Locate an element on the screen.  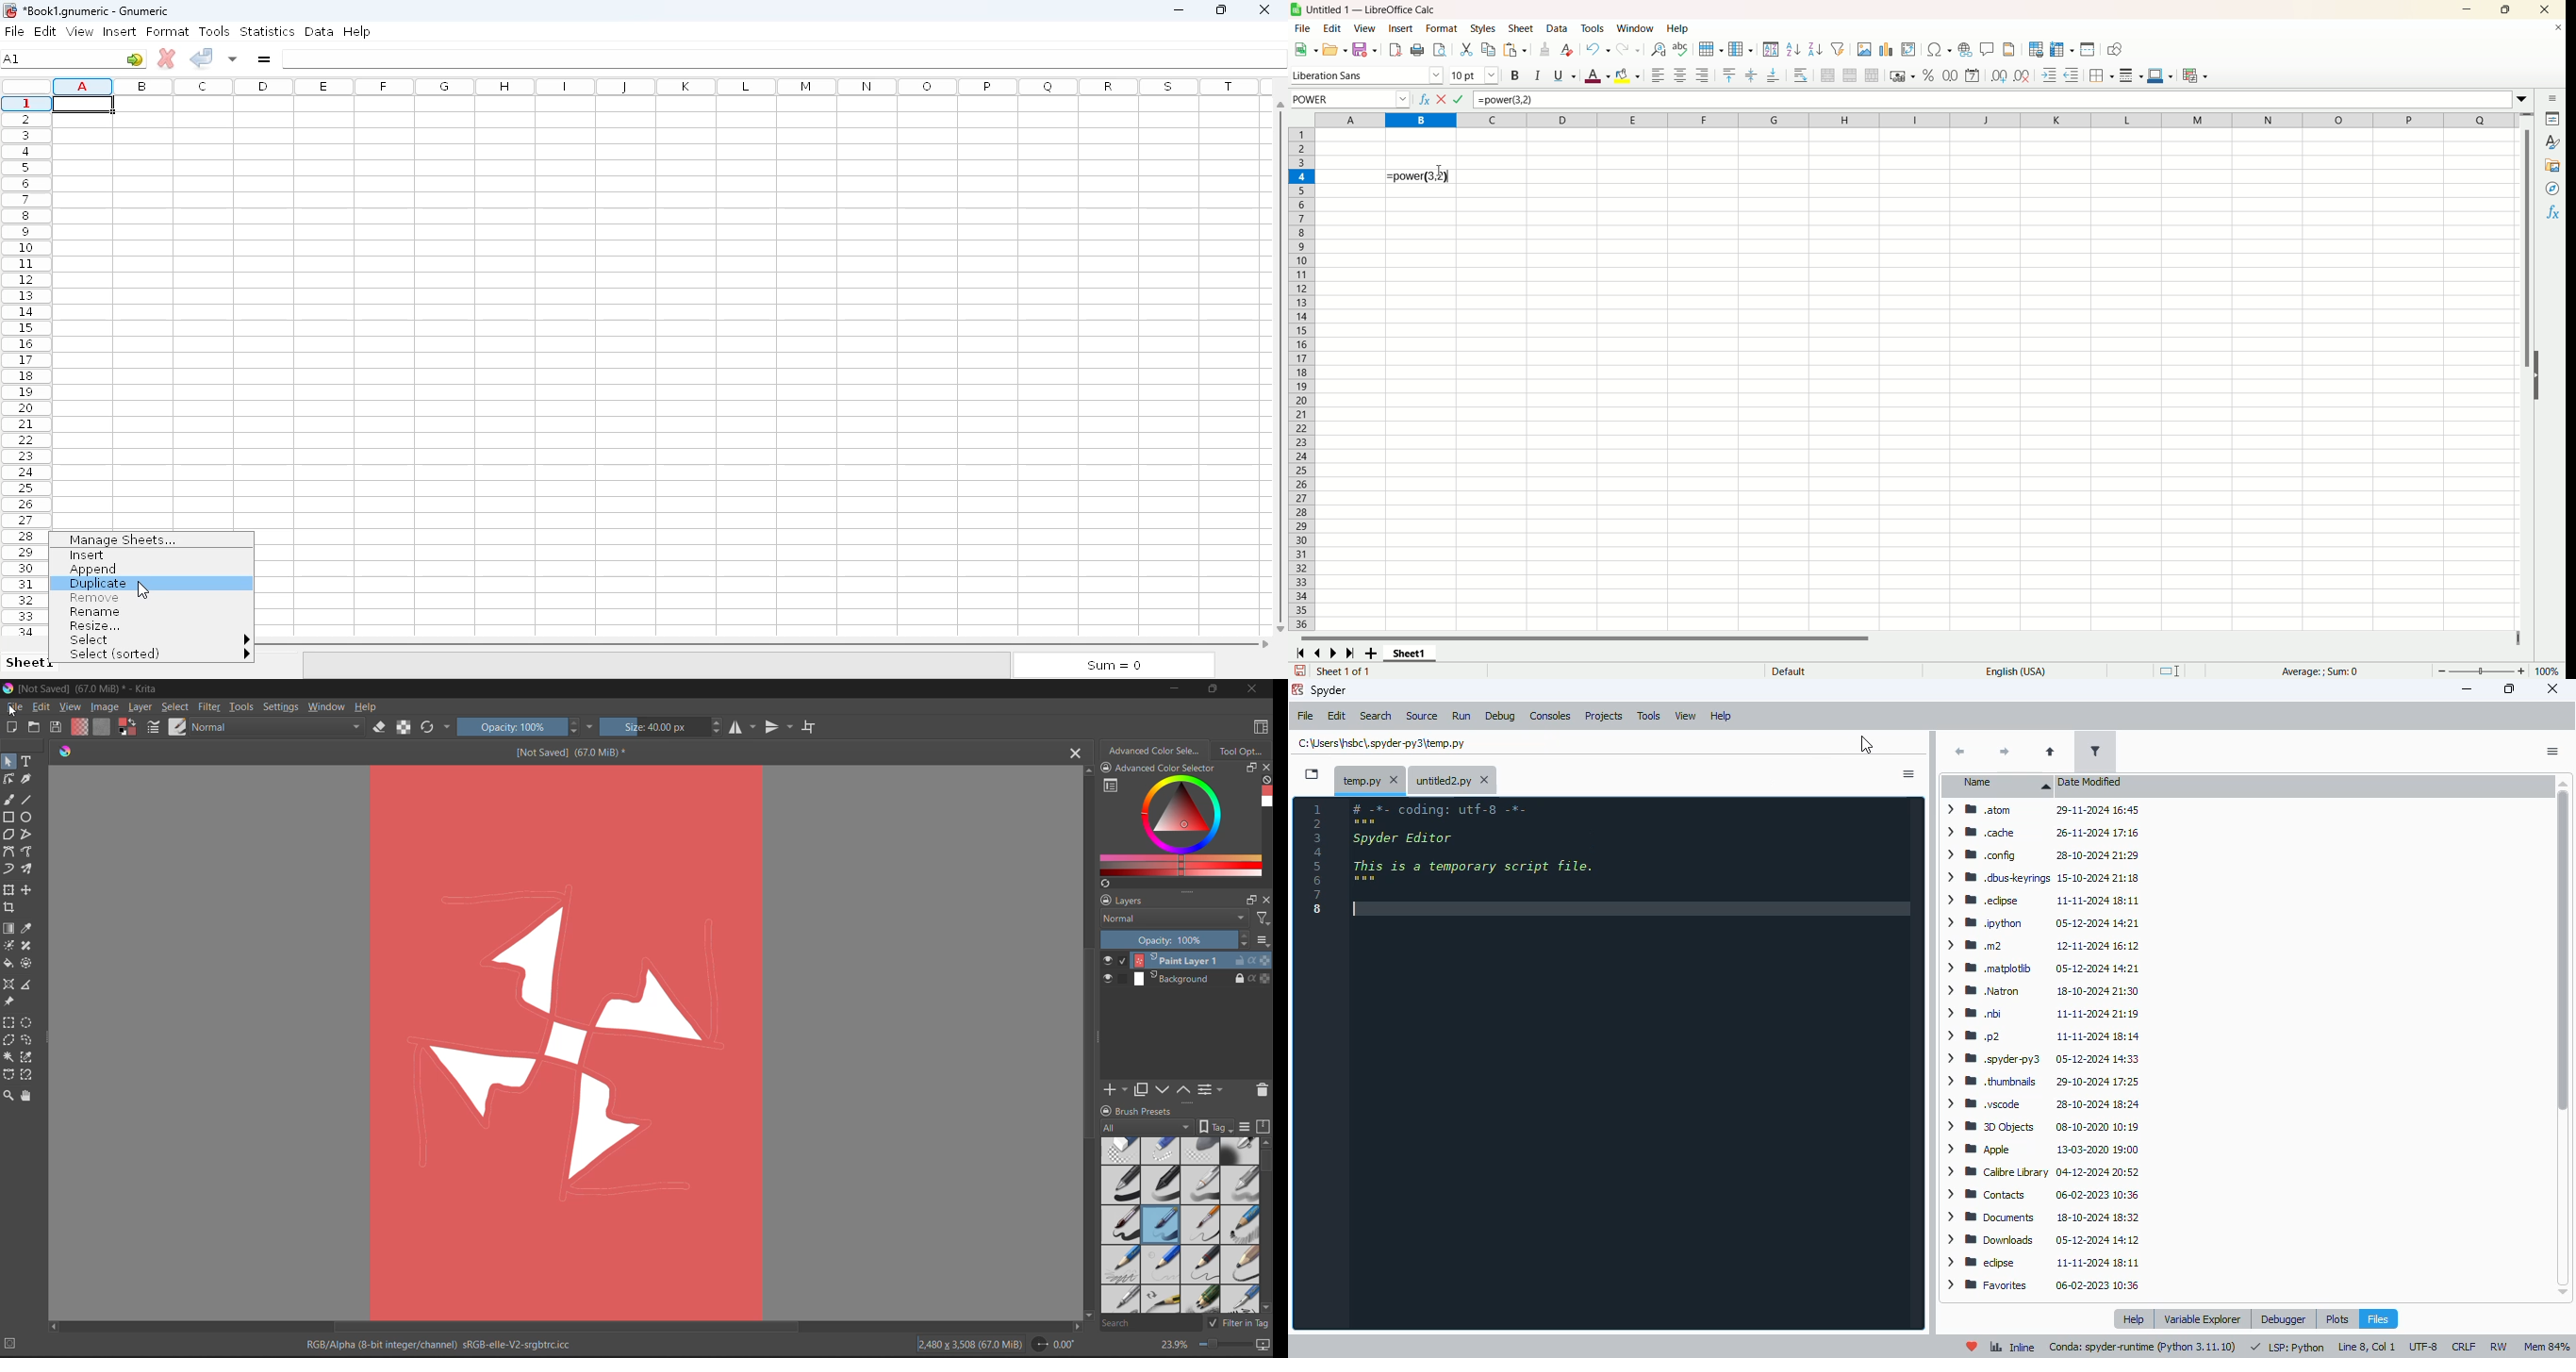
> WM Downloads ~~ 05-12-2024 14:12 is located at coordinates (2041, 1240).